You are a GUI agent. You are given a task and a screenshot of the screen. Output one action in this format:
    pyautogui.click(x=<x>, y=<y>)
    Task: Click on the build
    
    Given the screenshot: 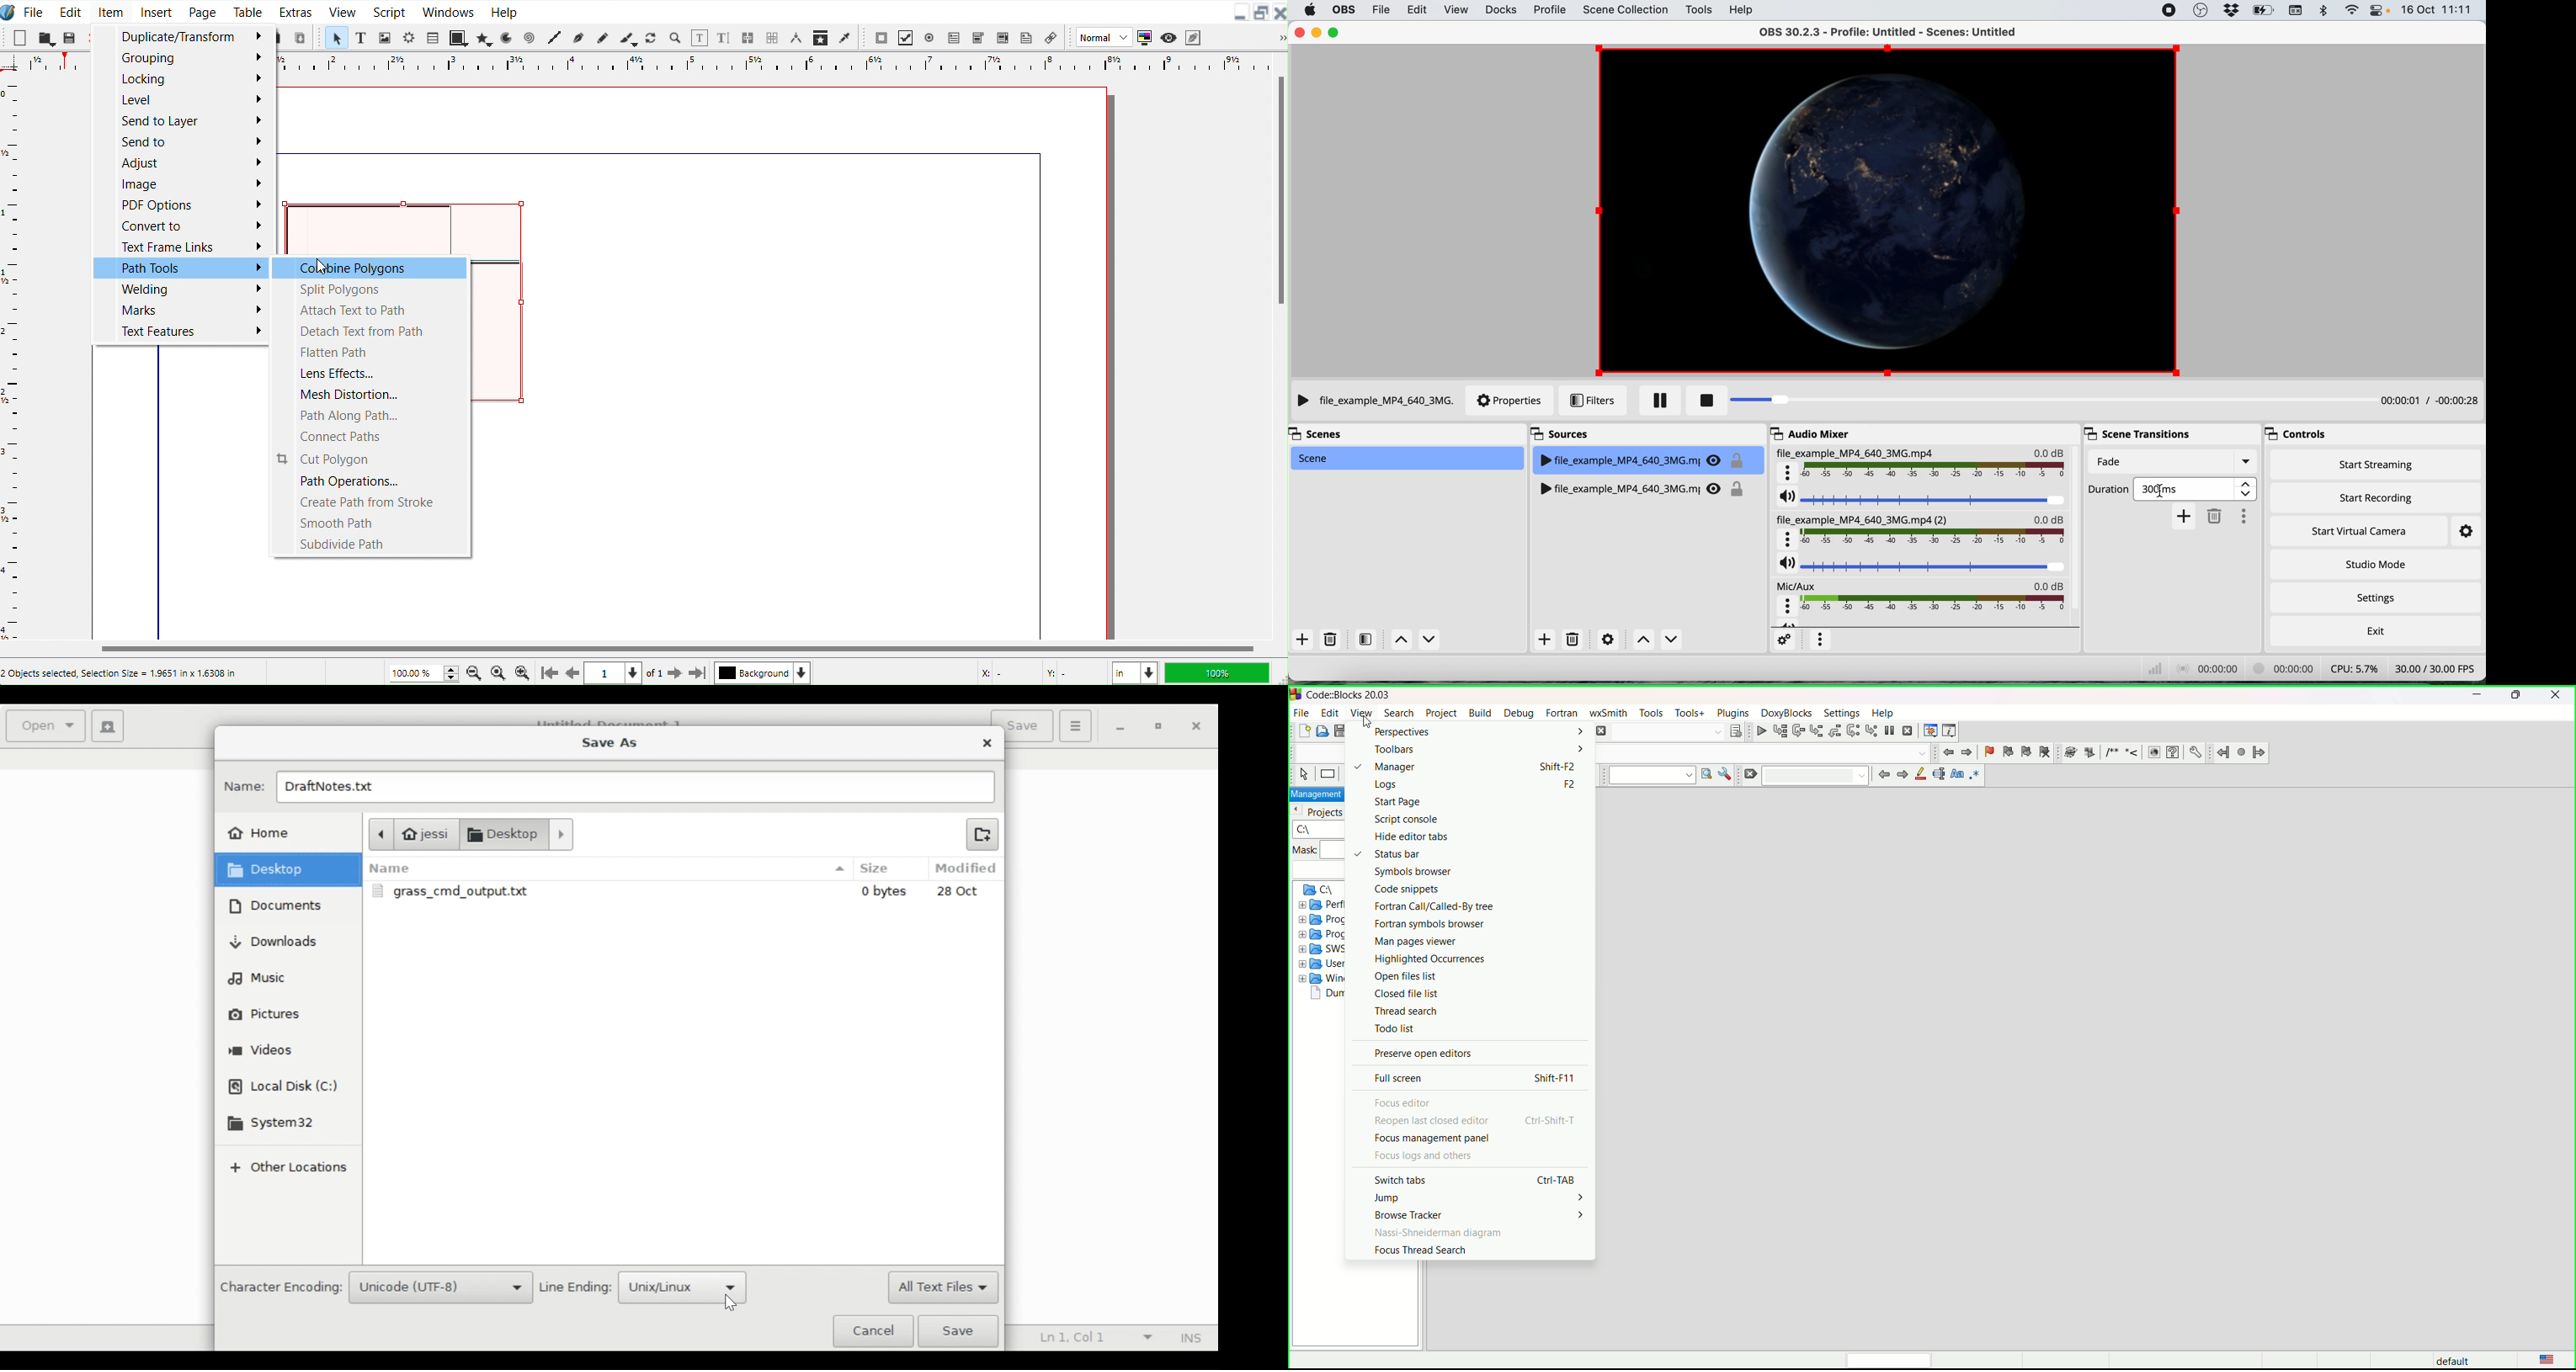 What is the action you would take?
    pyautogui.click(x=1481, y=712)
    